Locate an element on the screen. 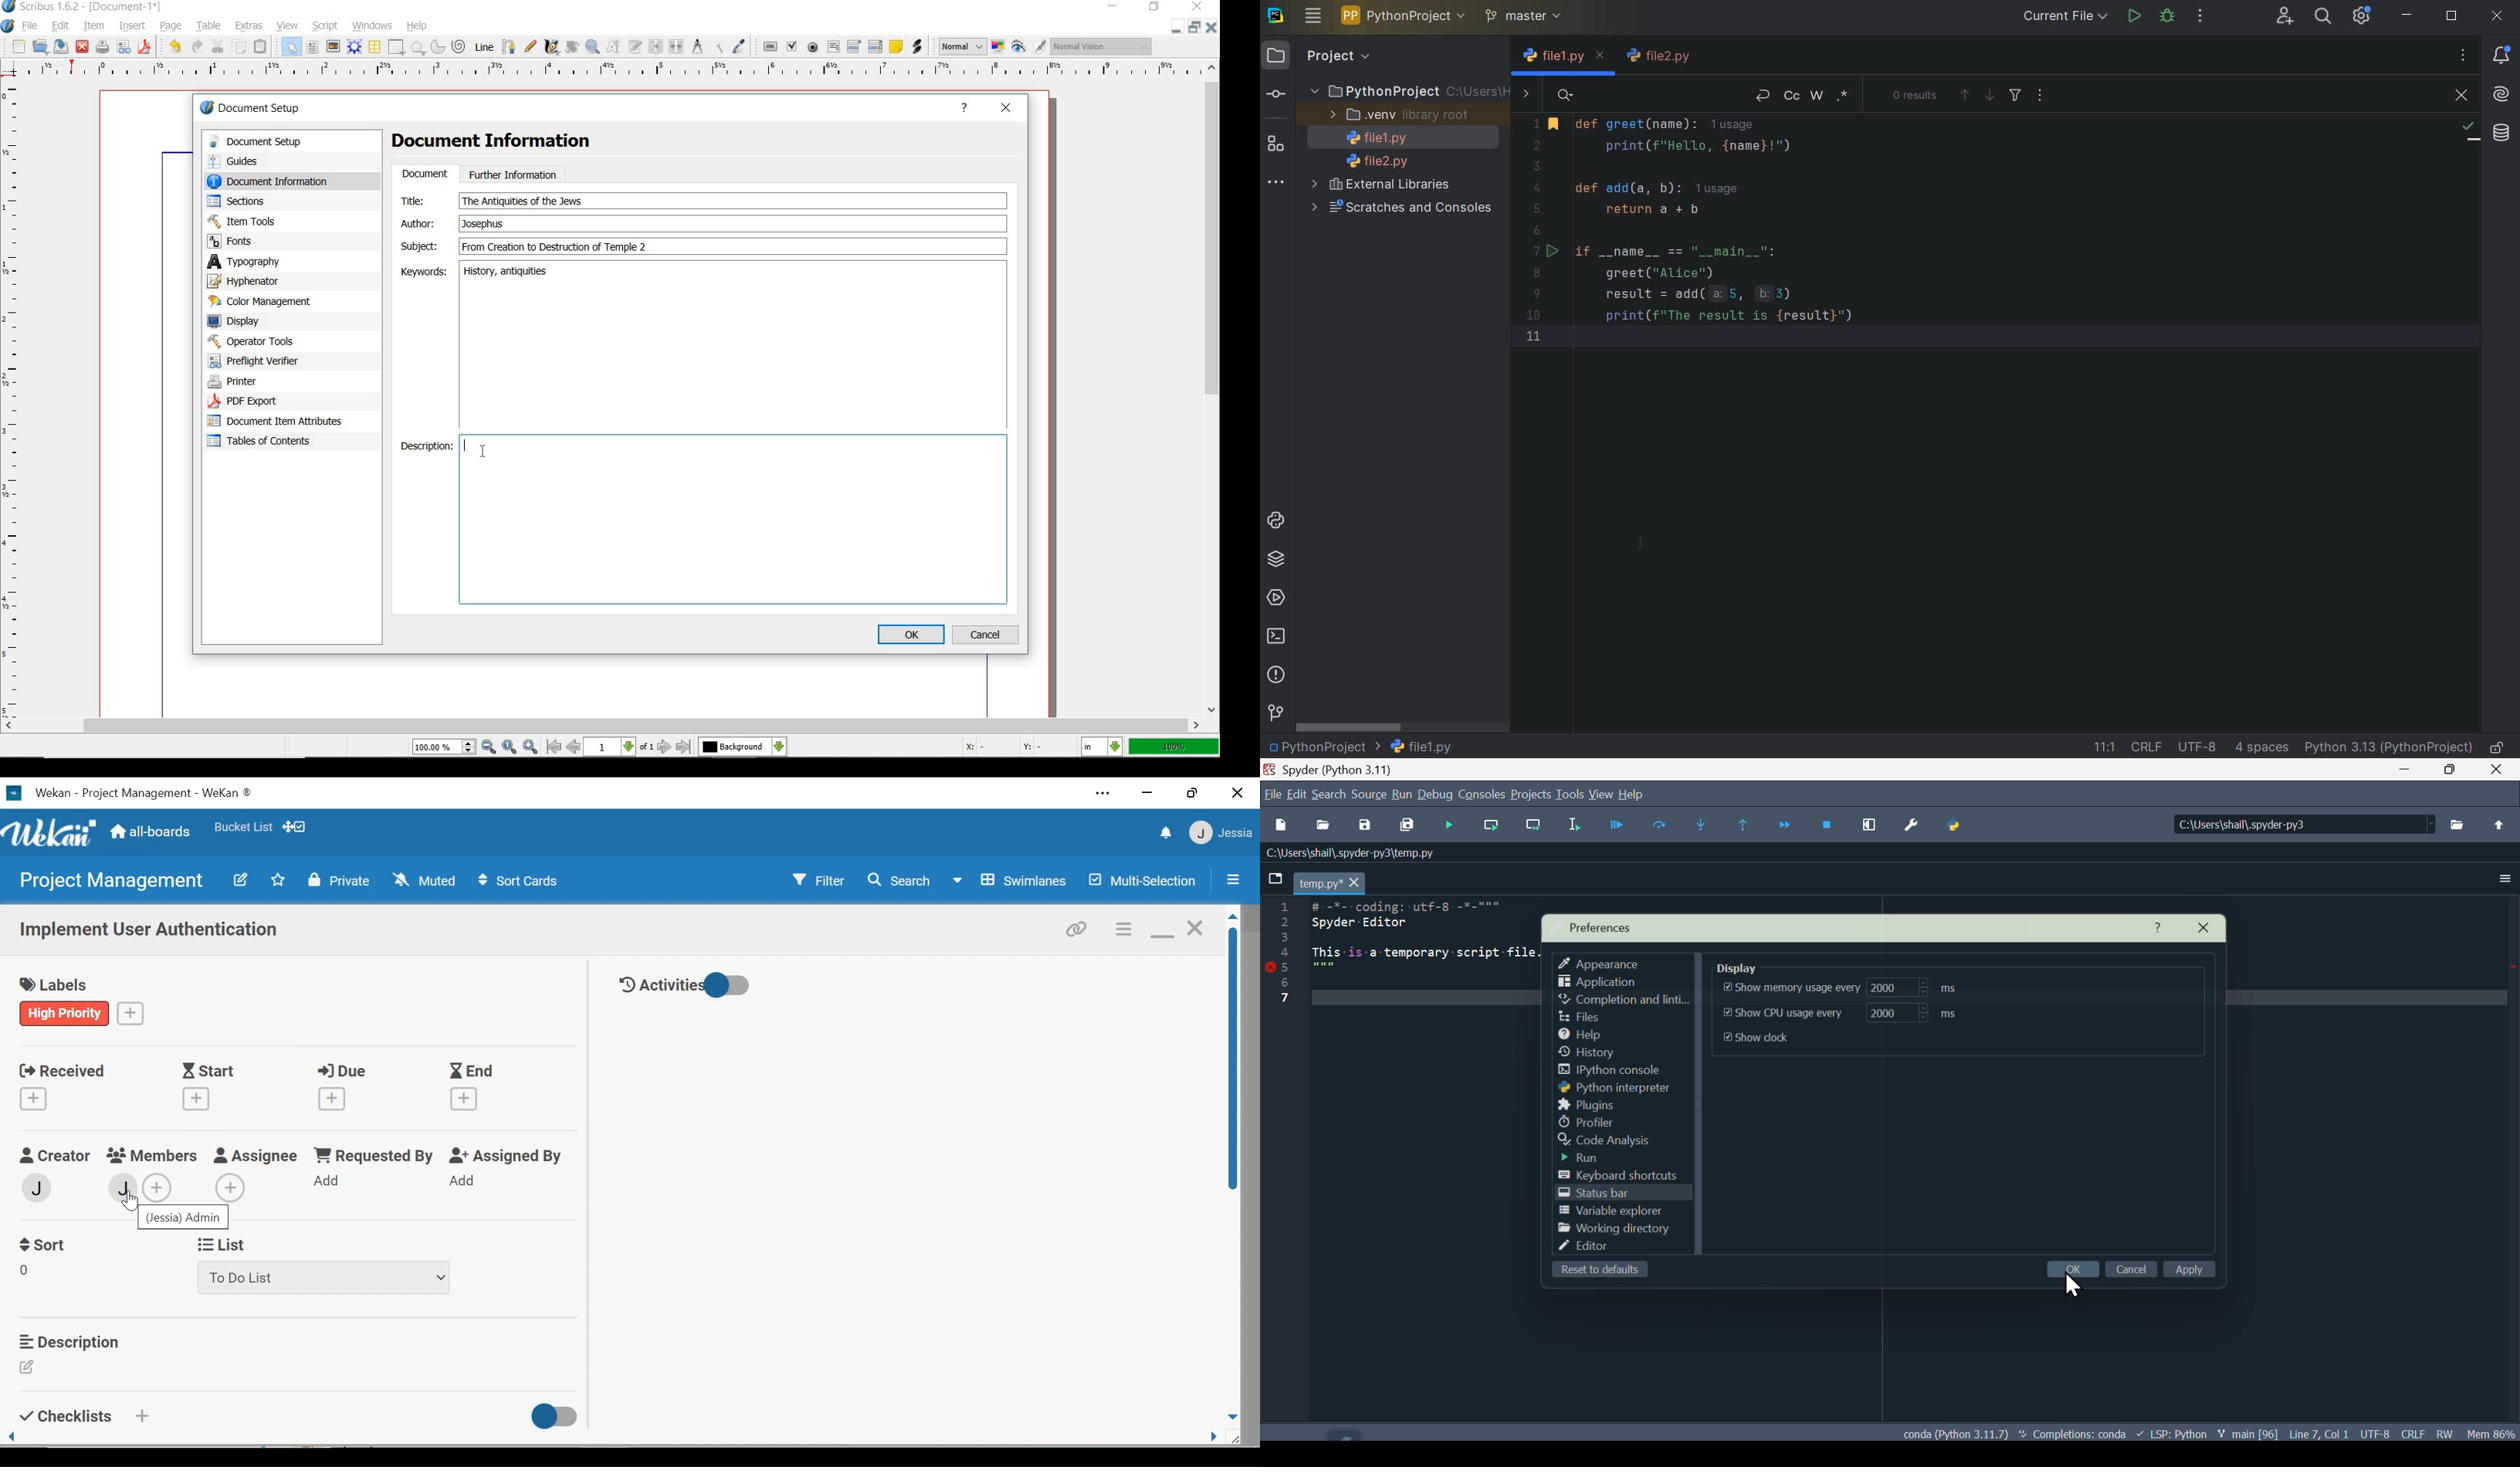 This screenshot has width=2520, height=1484. select is located at coordinates (293, 46).